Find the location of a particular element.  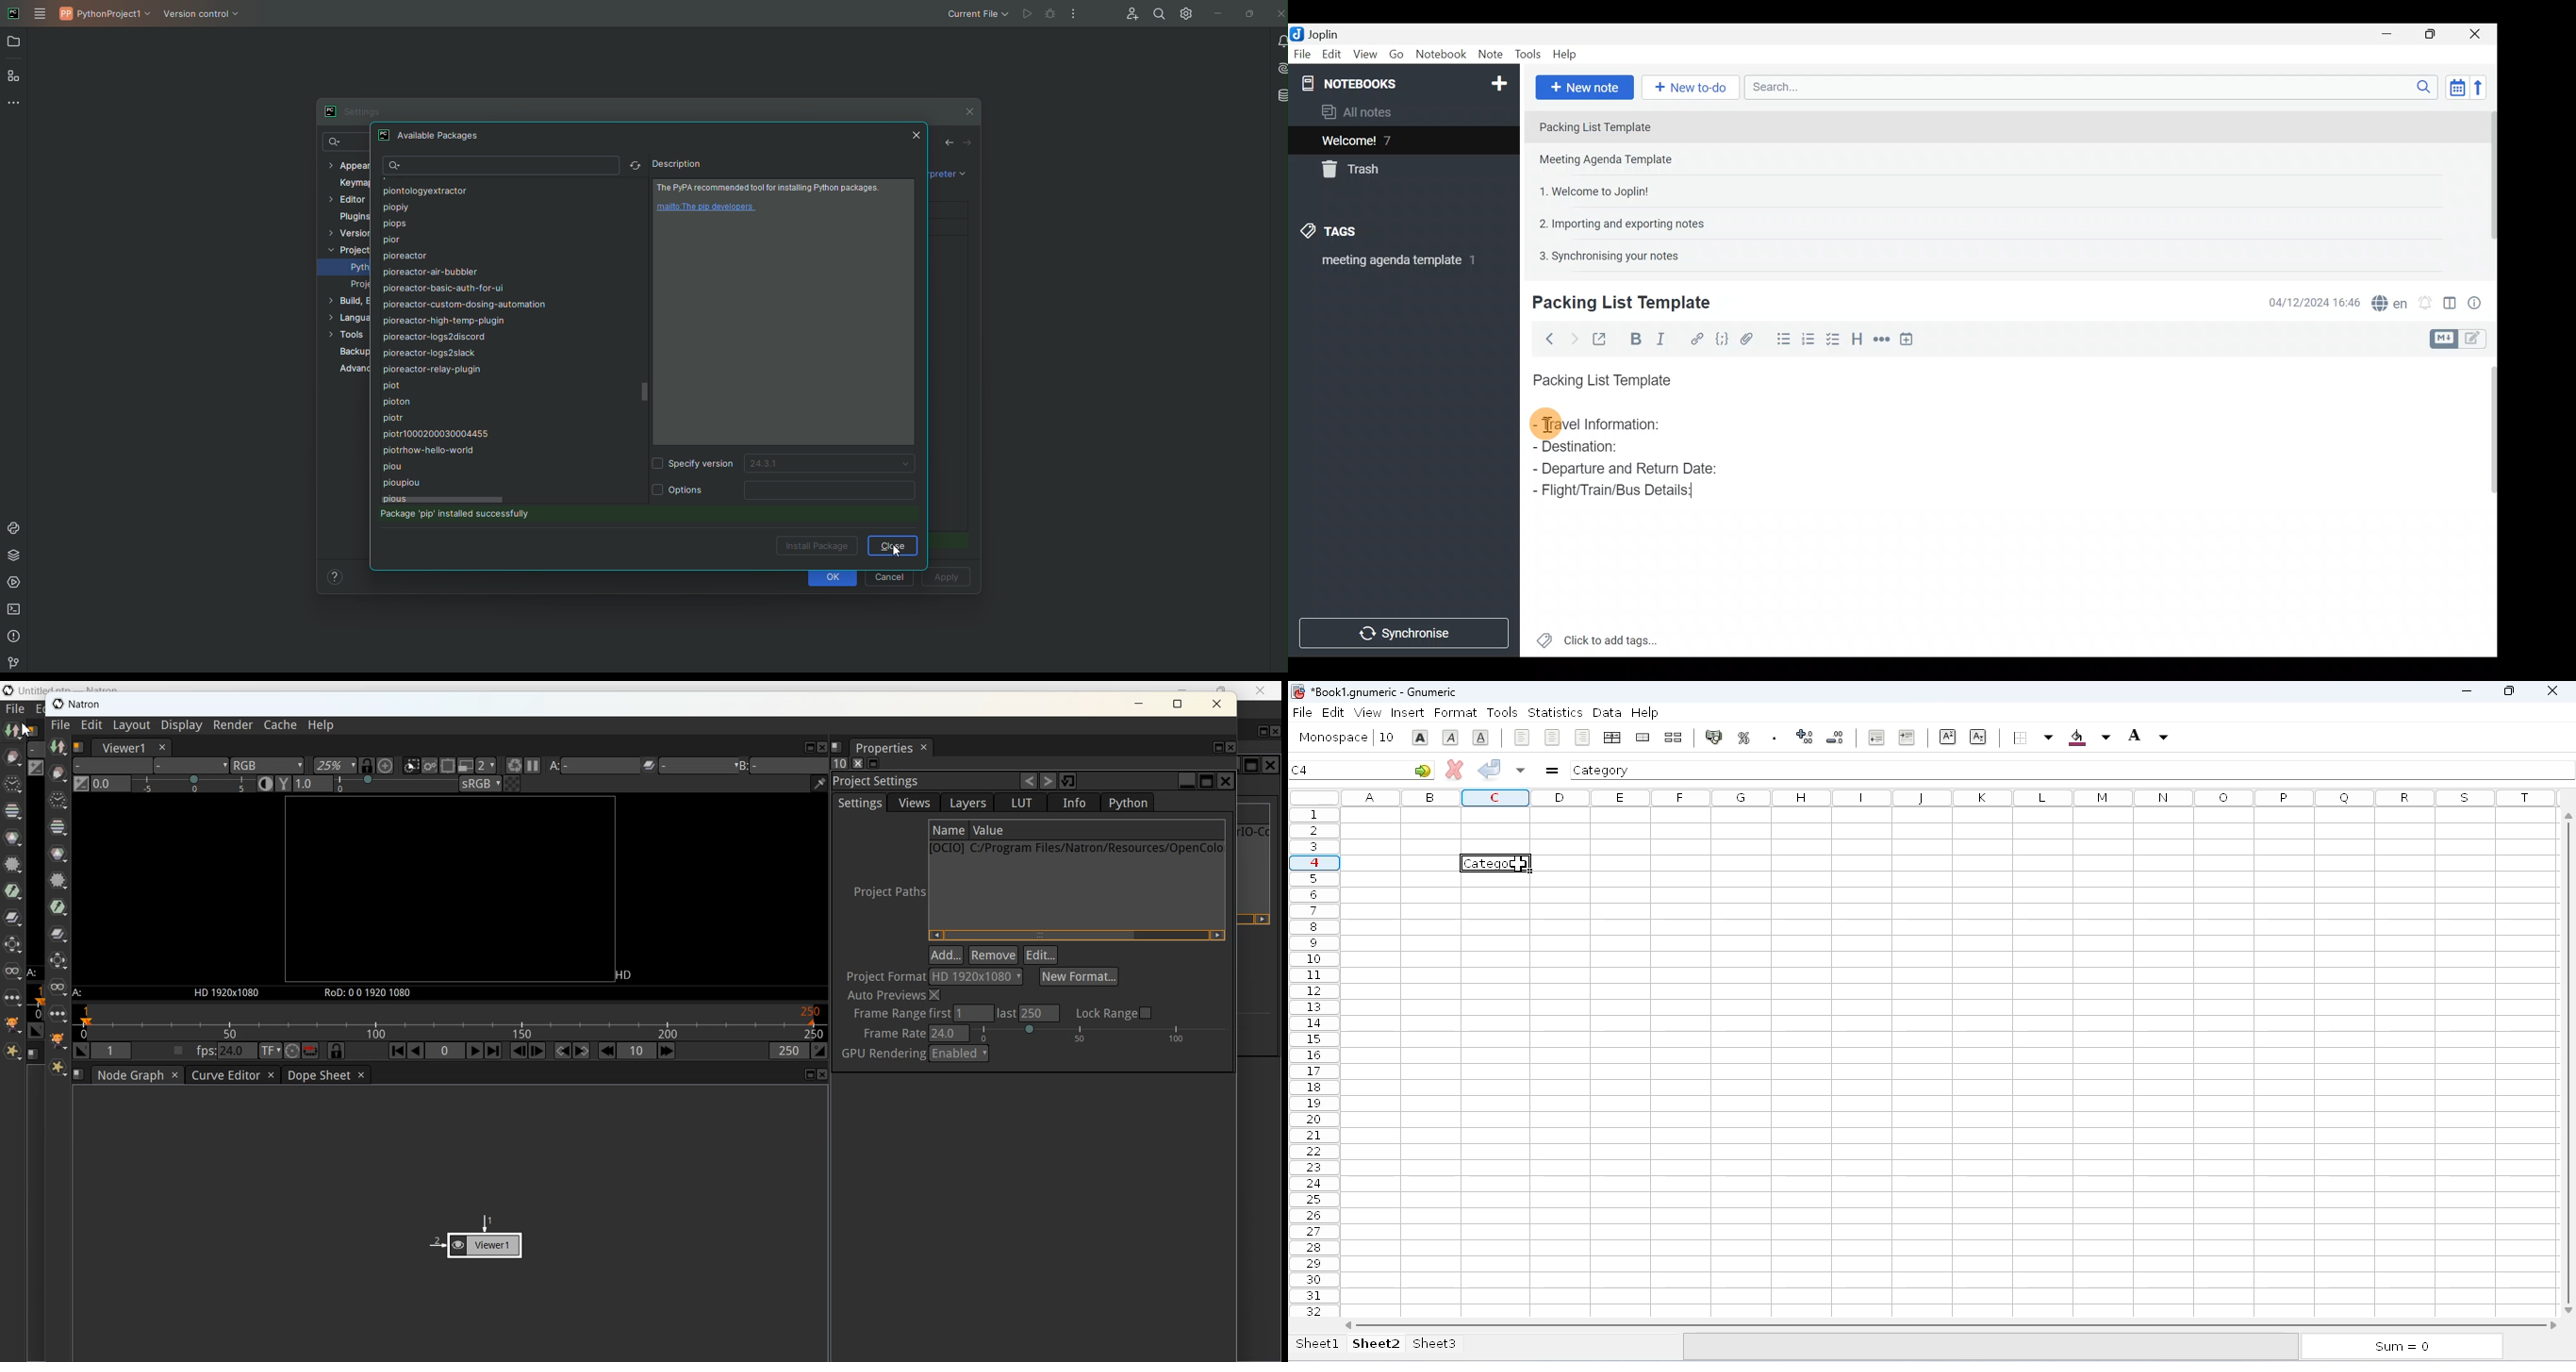

Forward is located at coordinates (1572, 337).